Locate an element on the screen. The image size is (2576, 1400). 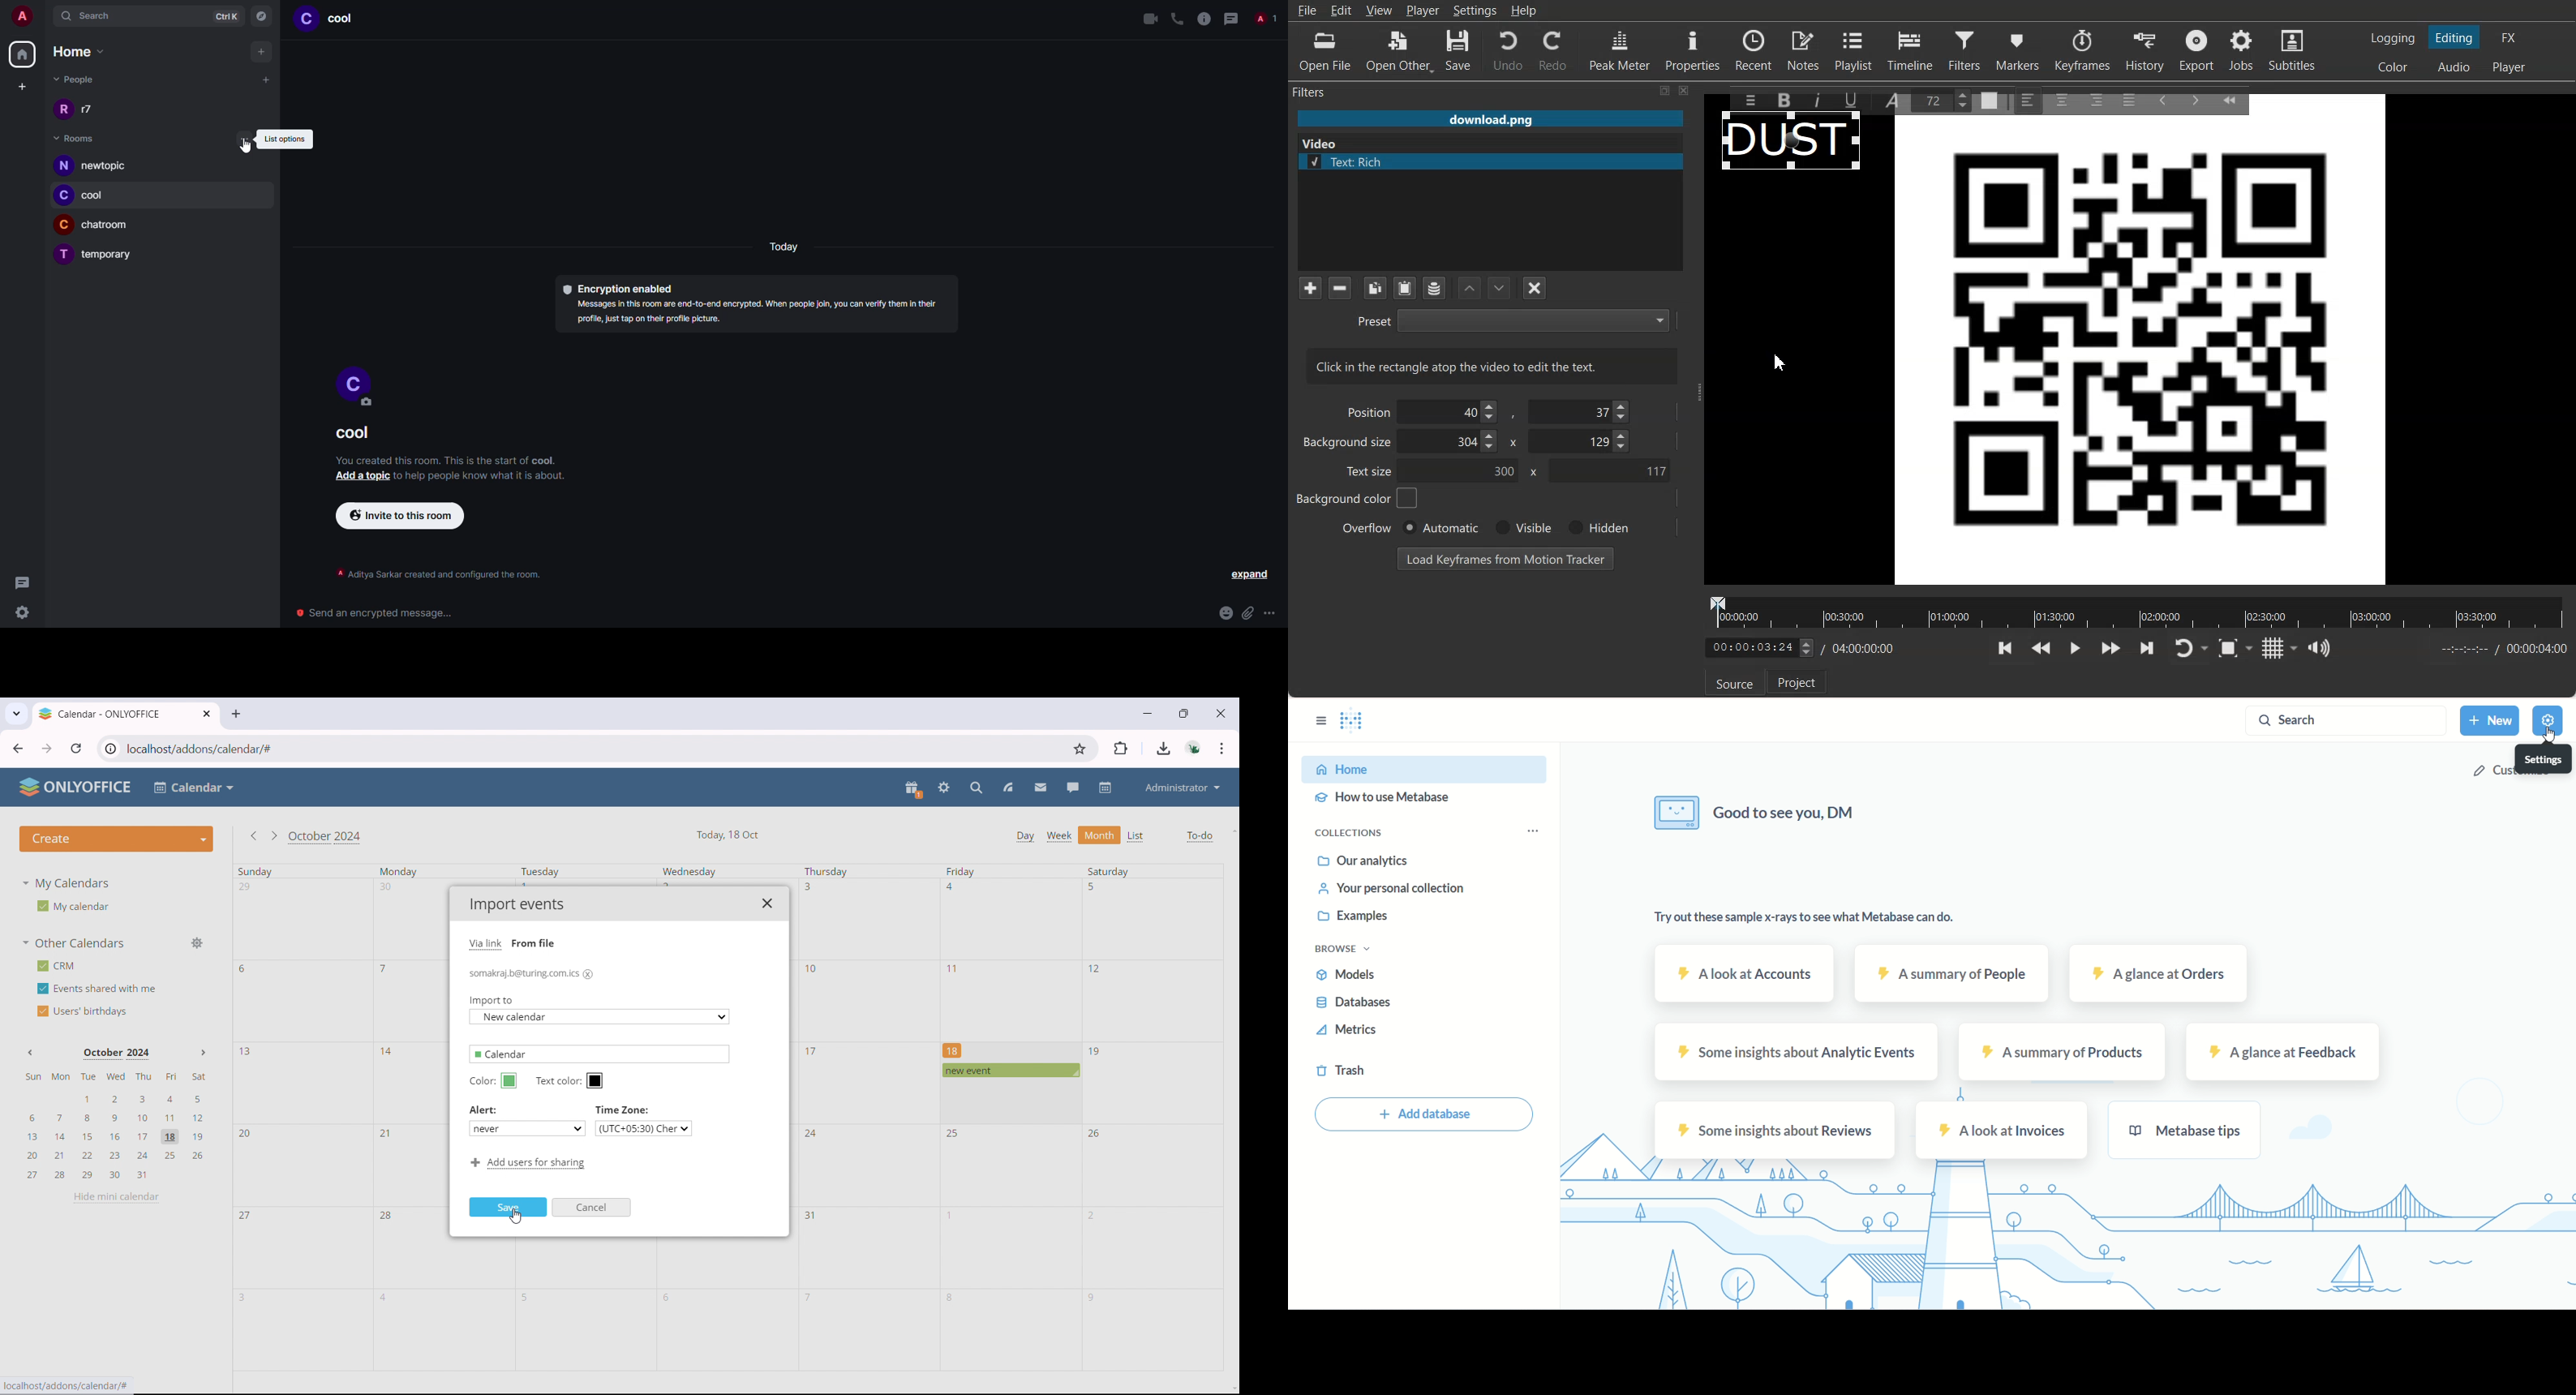
17 is located at coordinates (812, 1051).